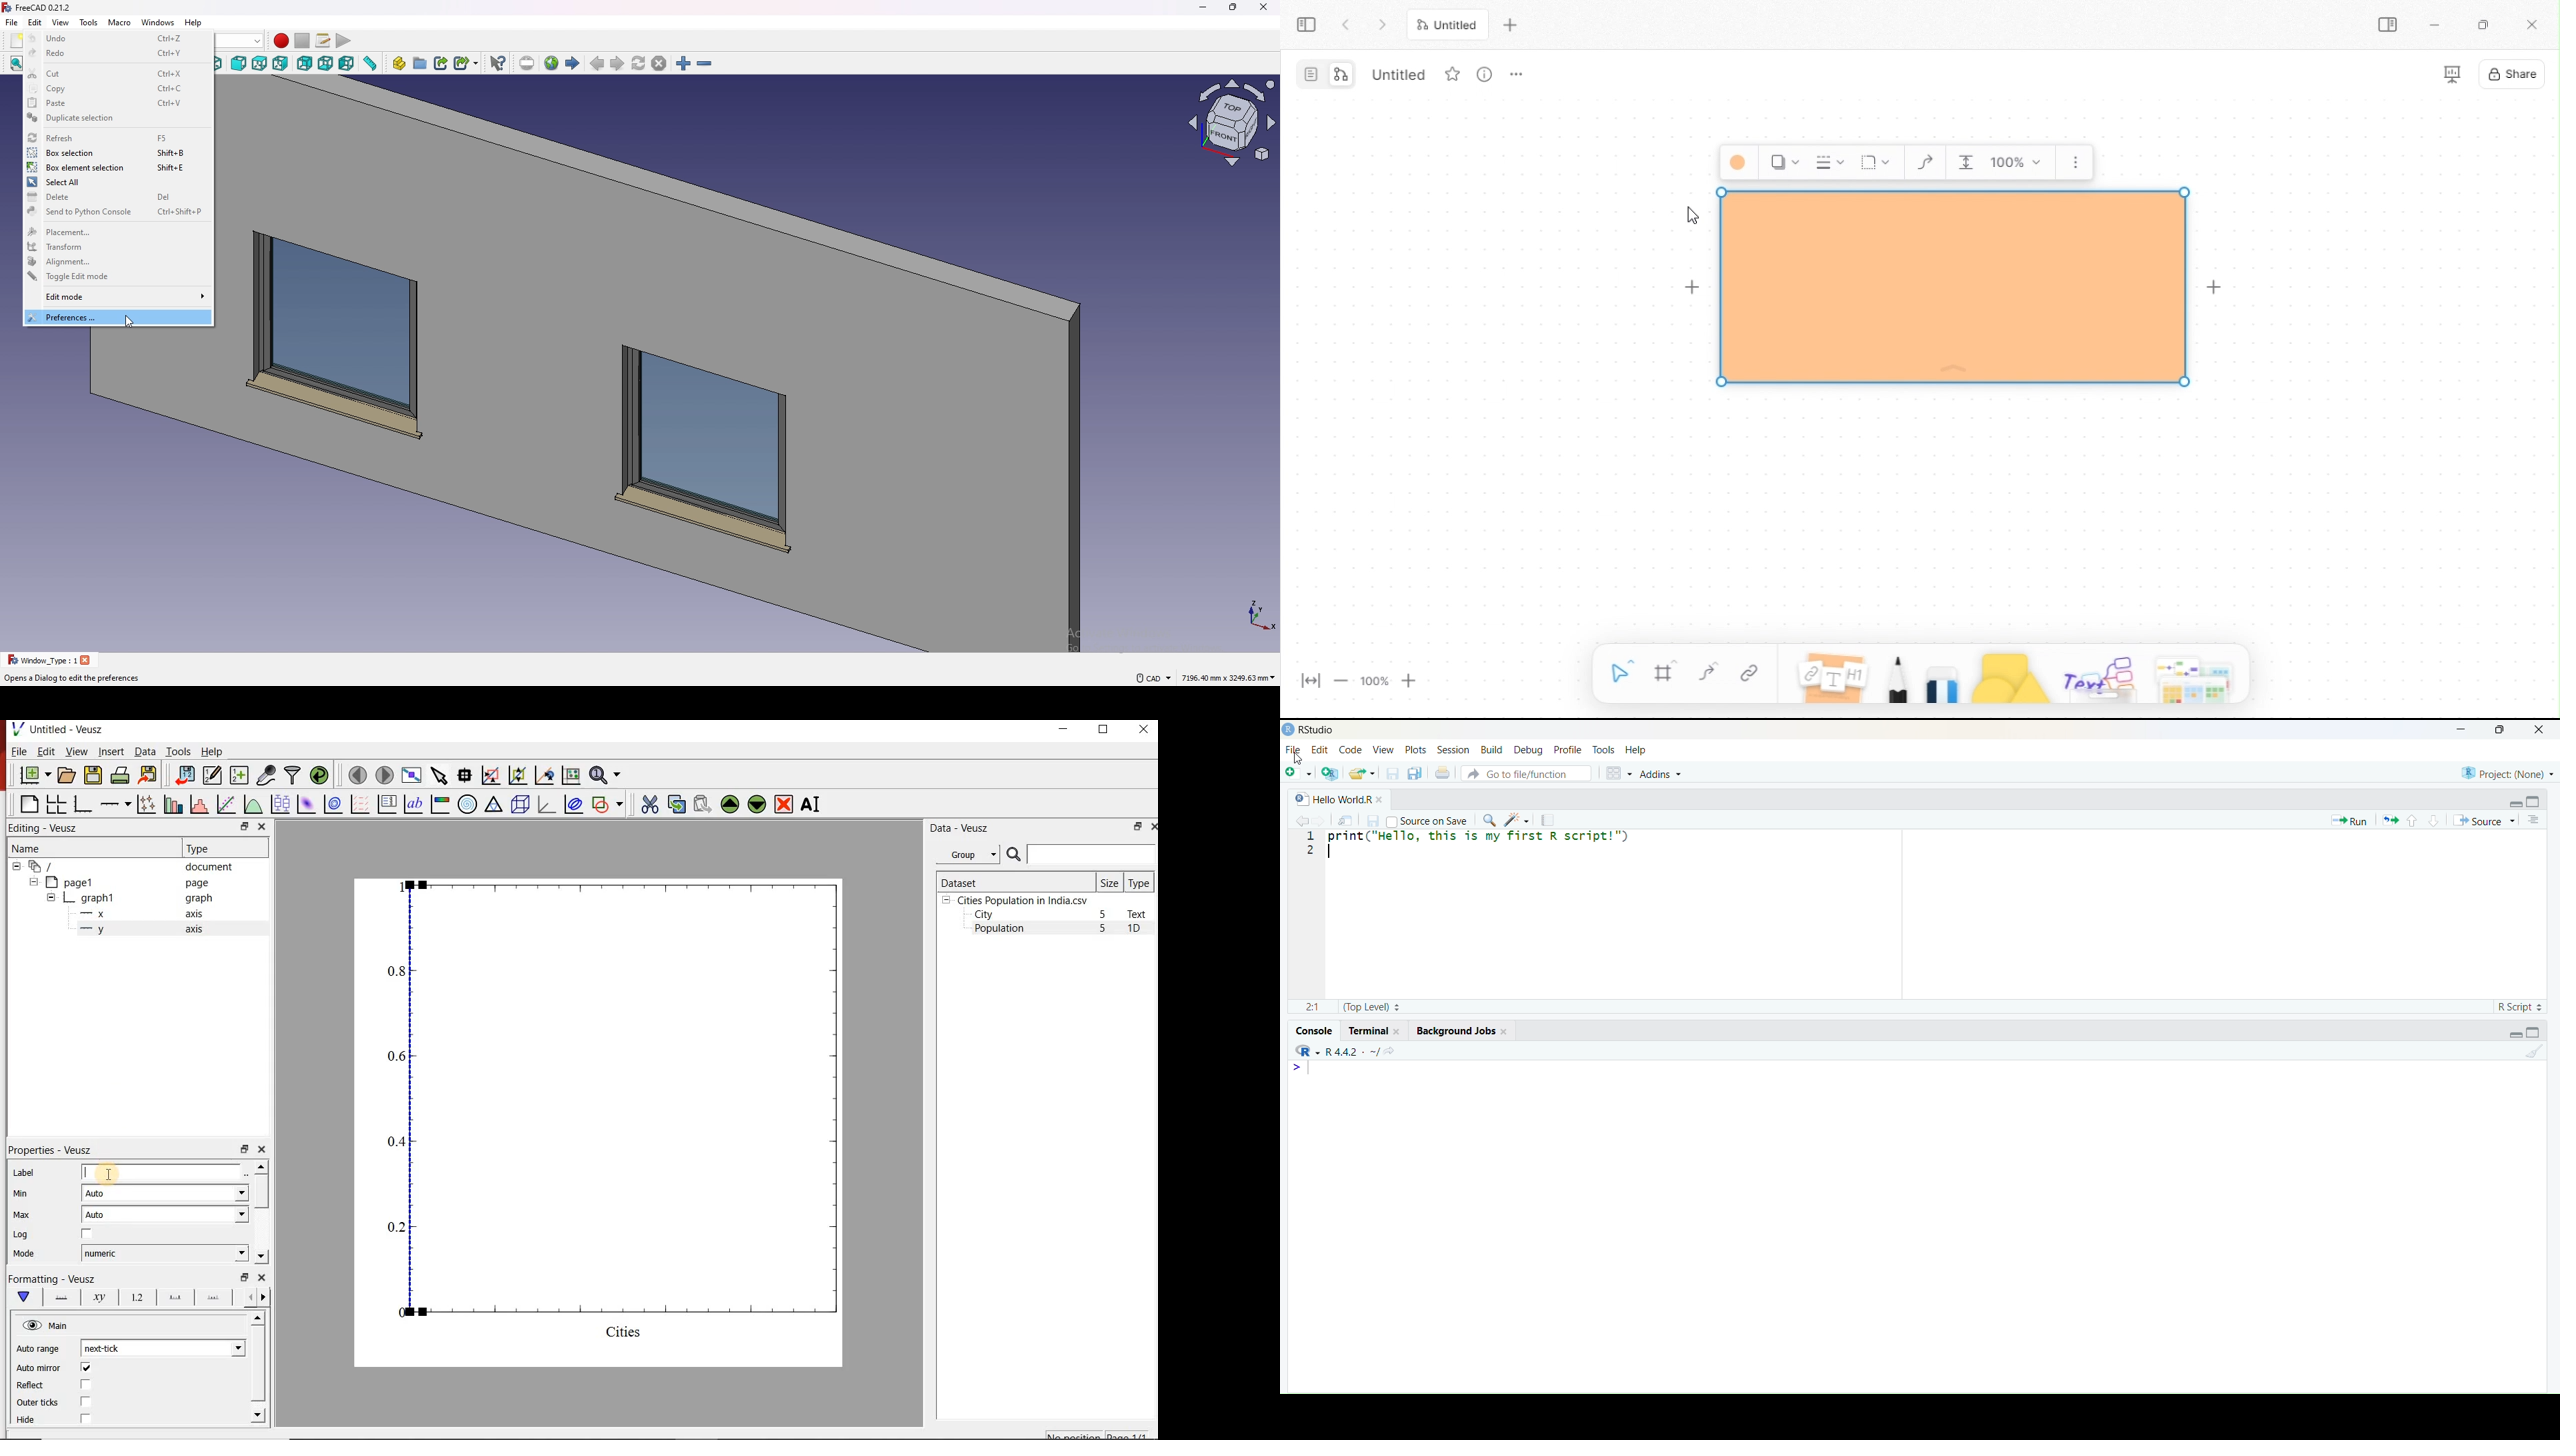 The image size is (2576, 1456). I want to click on Go to previous section/chunk (Ctrl + PgUp), so click(2411, 819).